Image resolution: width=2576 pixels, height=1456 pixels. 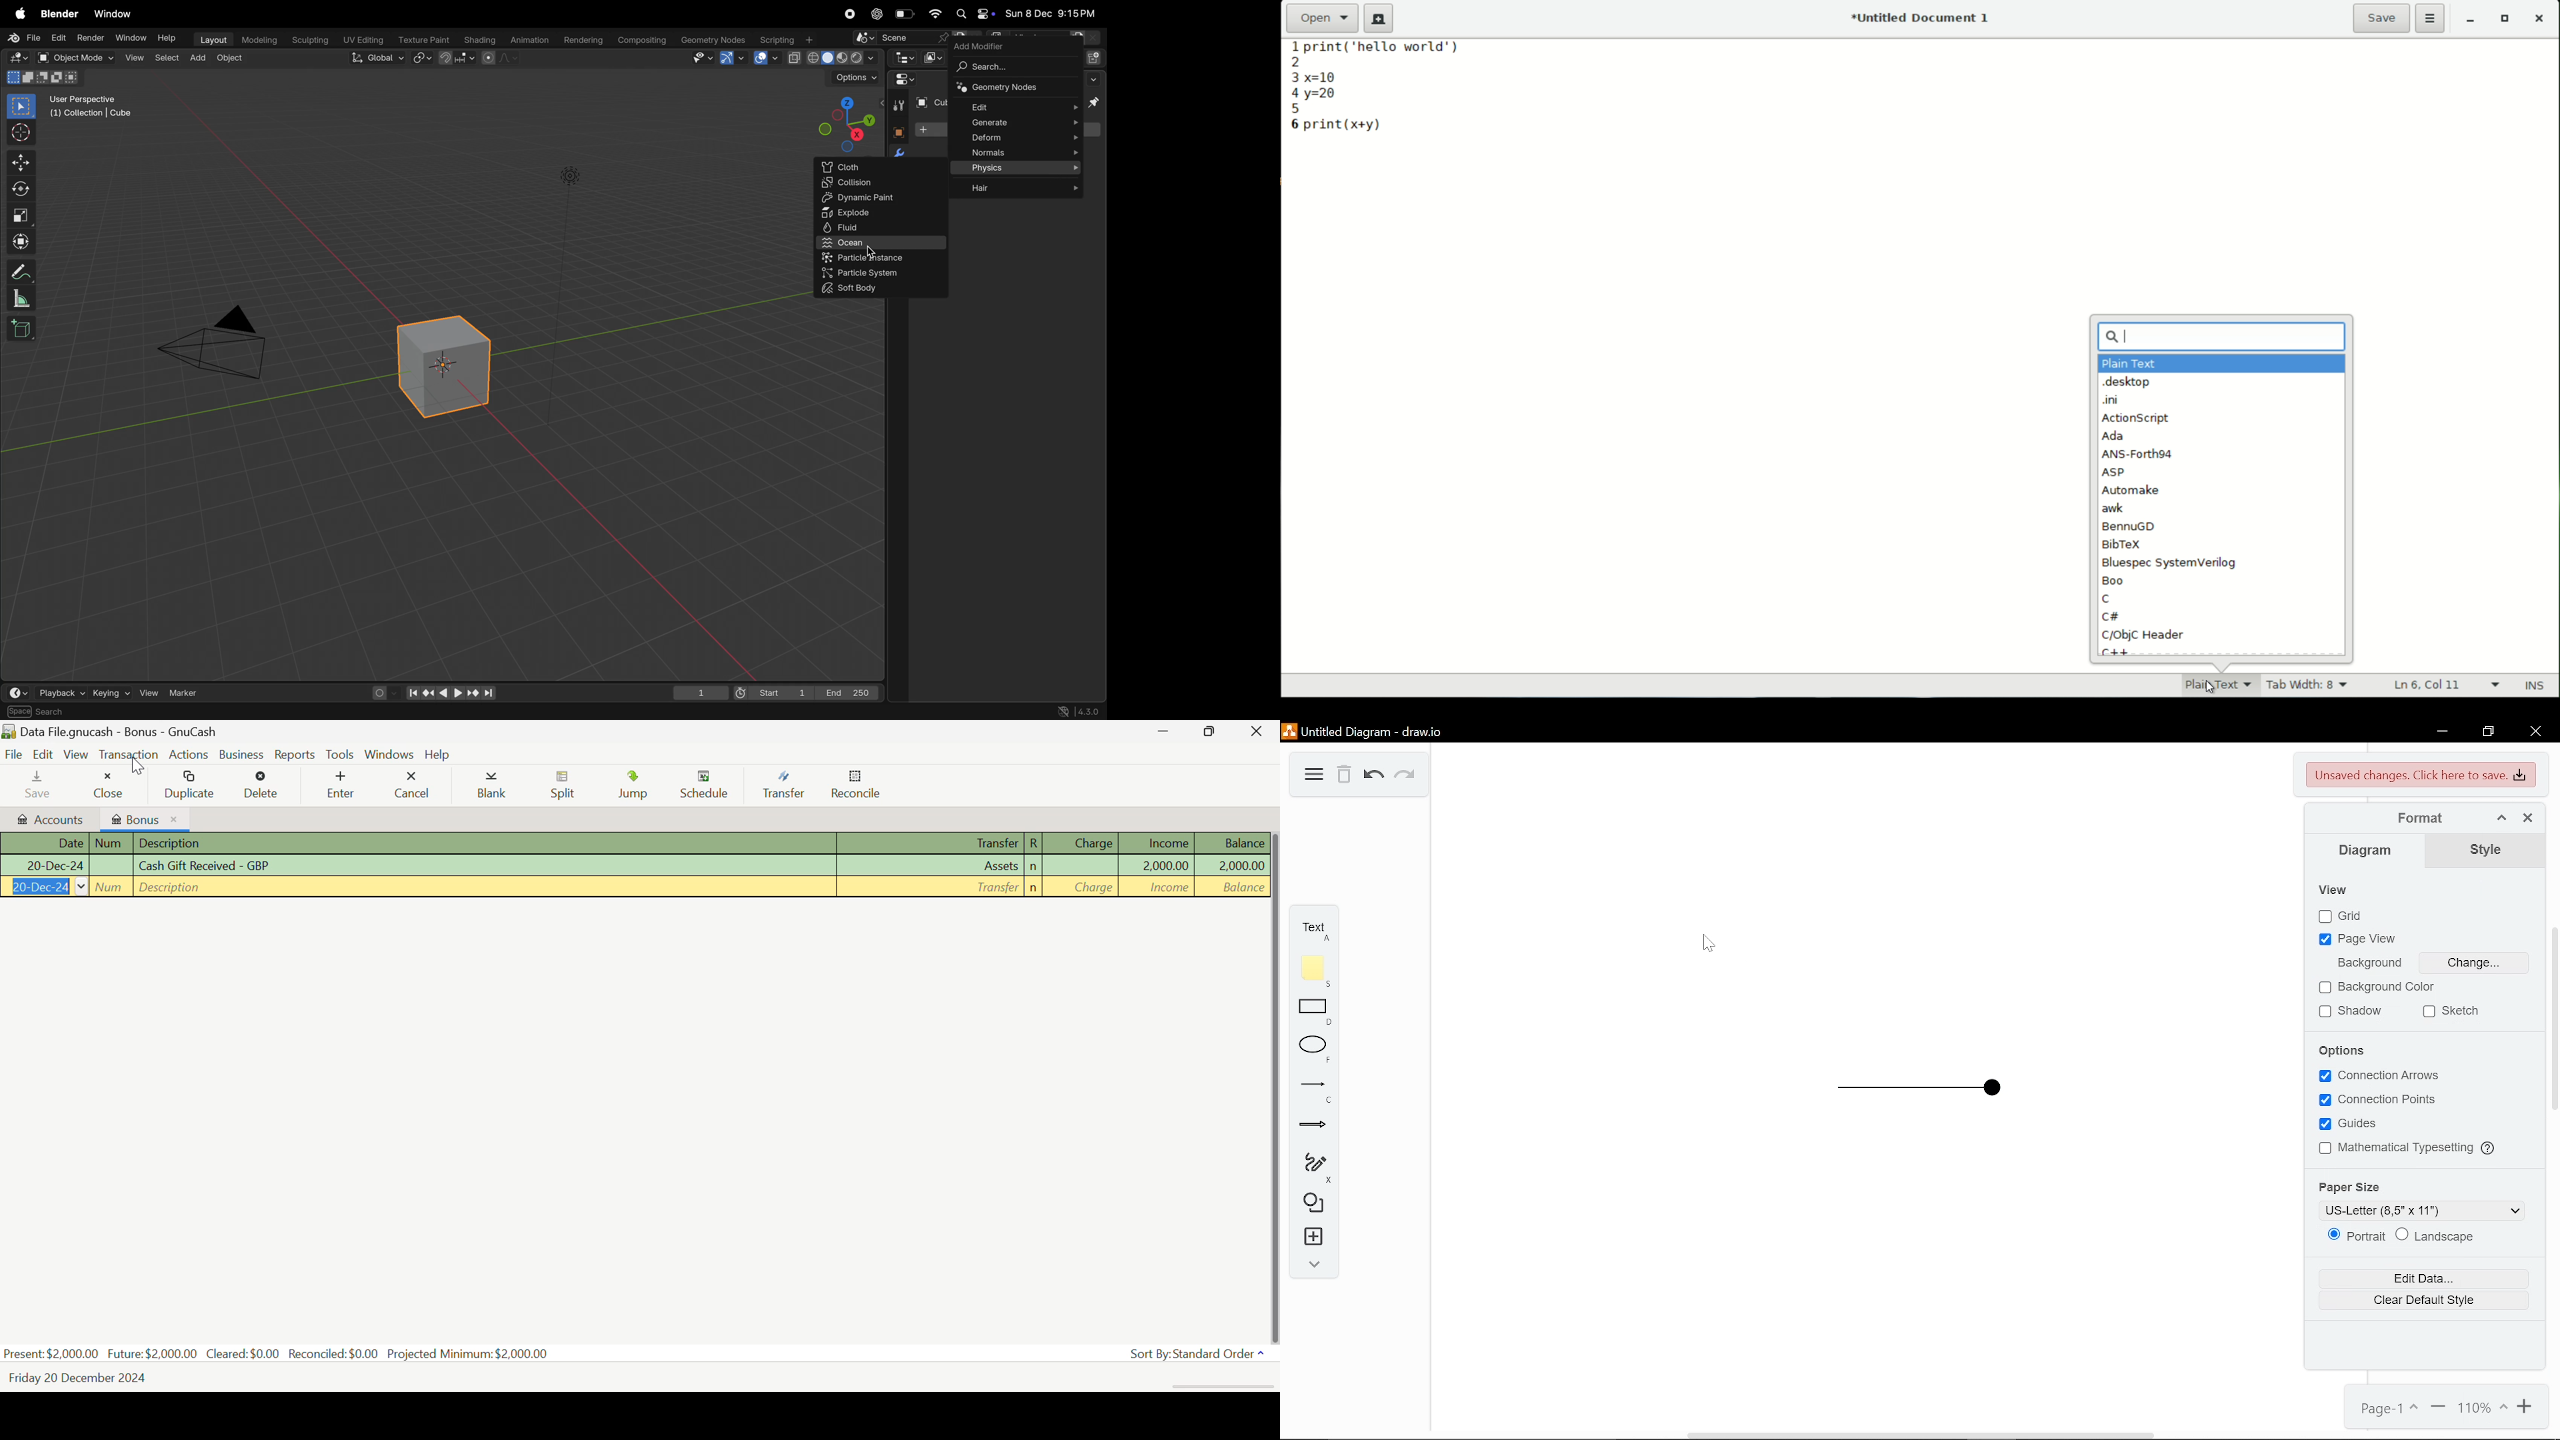 What do you see at coordinates (2412, 1276) in the screenshot?
I see `Edit data` at bounding box center [2412, 1276].